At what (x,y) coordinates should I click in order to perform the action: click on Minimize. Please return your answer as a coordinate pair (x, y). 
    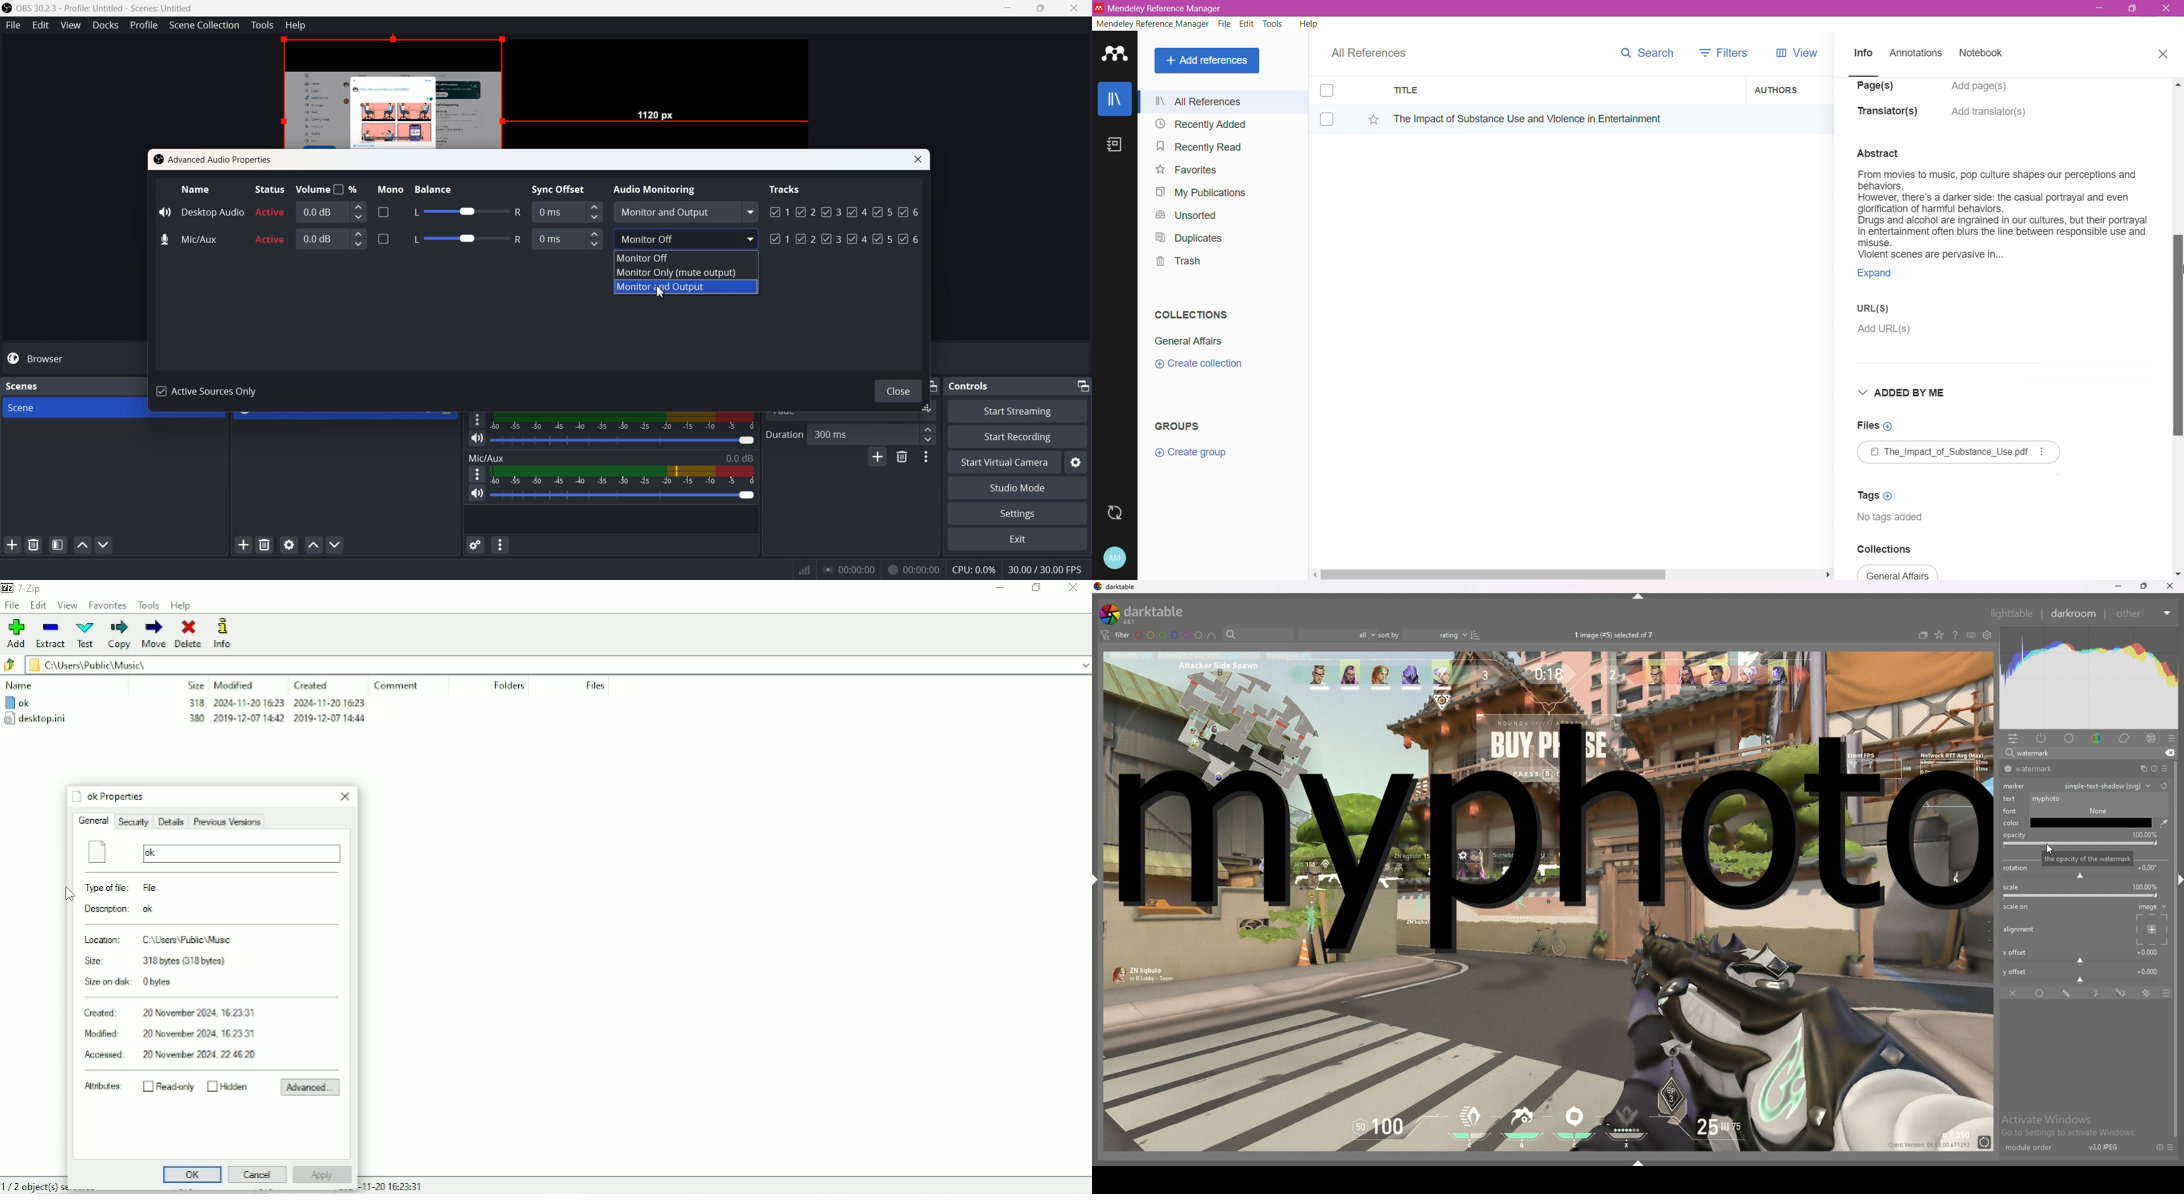
    Looking at the image, I should click on (998, 590).